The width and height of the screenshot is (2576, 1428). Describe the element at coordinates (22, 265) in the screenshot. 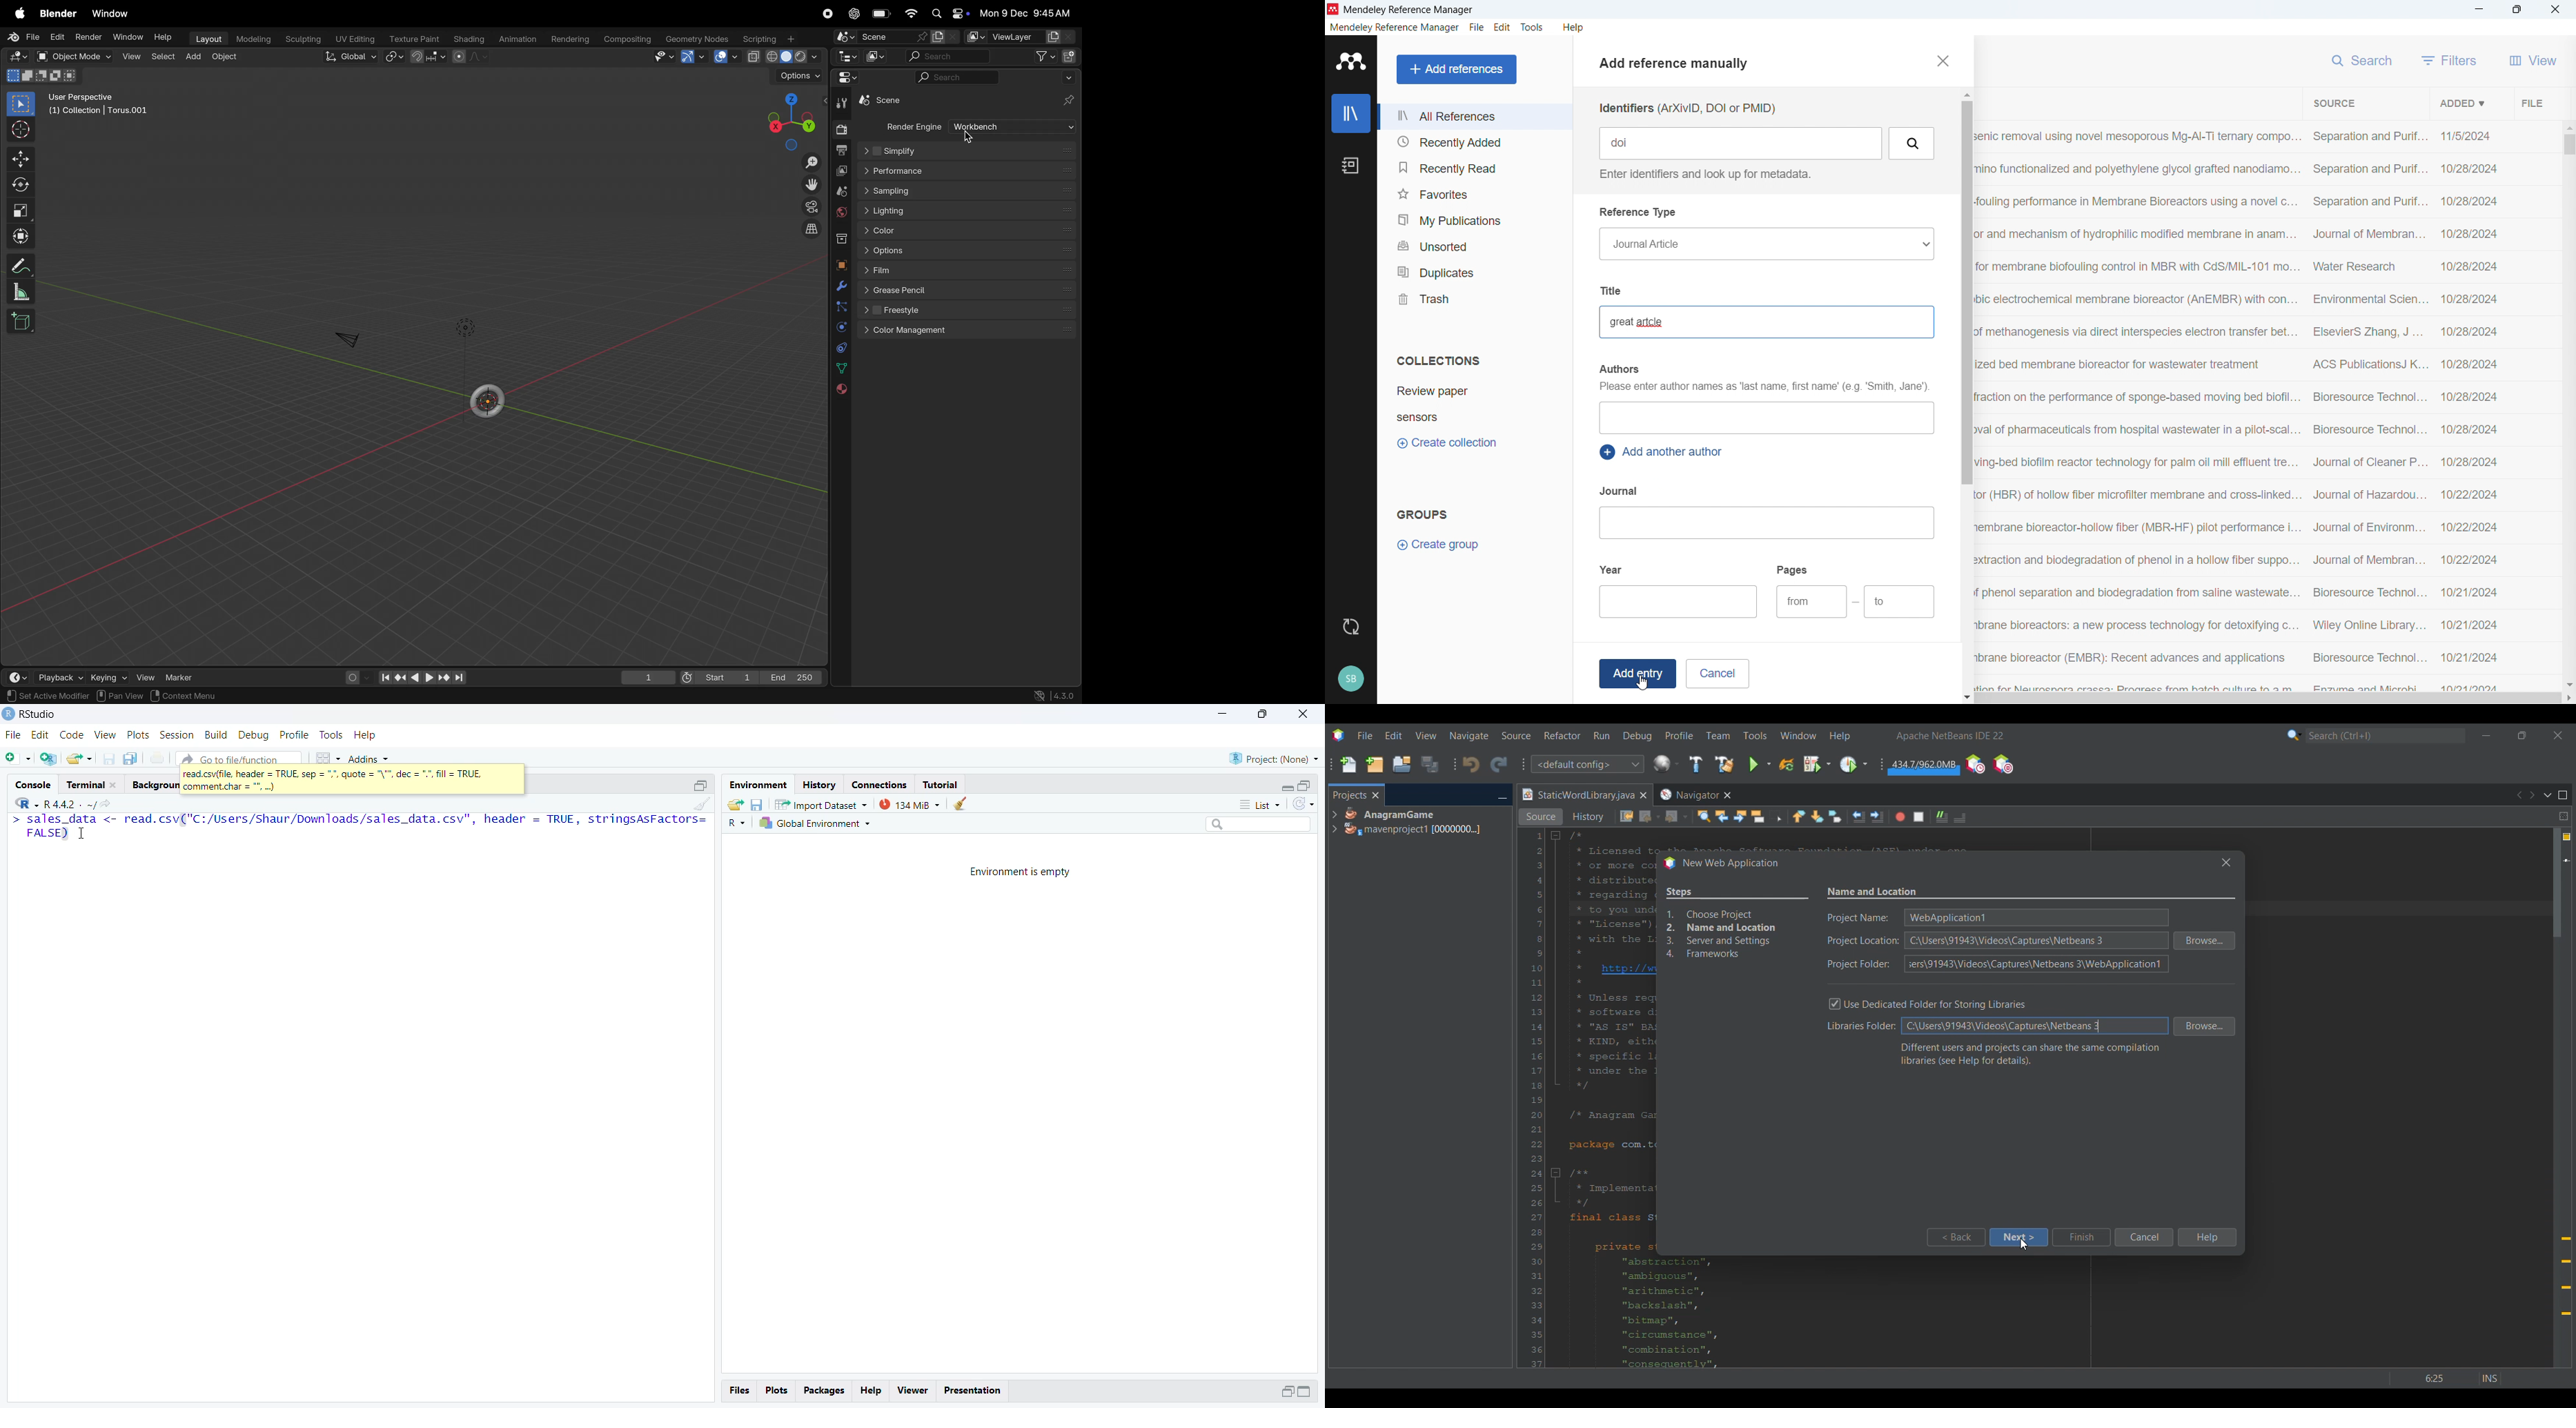

I see `Annotate` at that location.